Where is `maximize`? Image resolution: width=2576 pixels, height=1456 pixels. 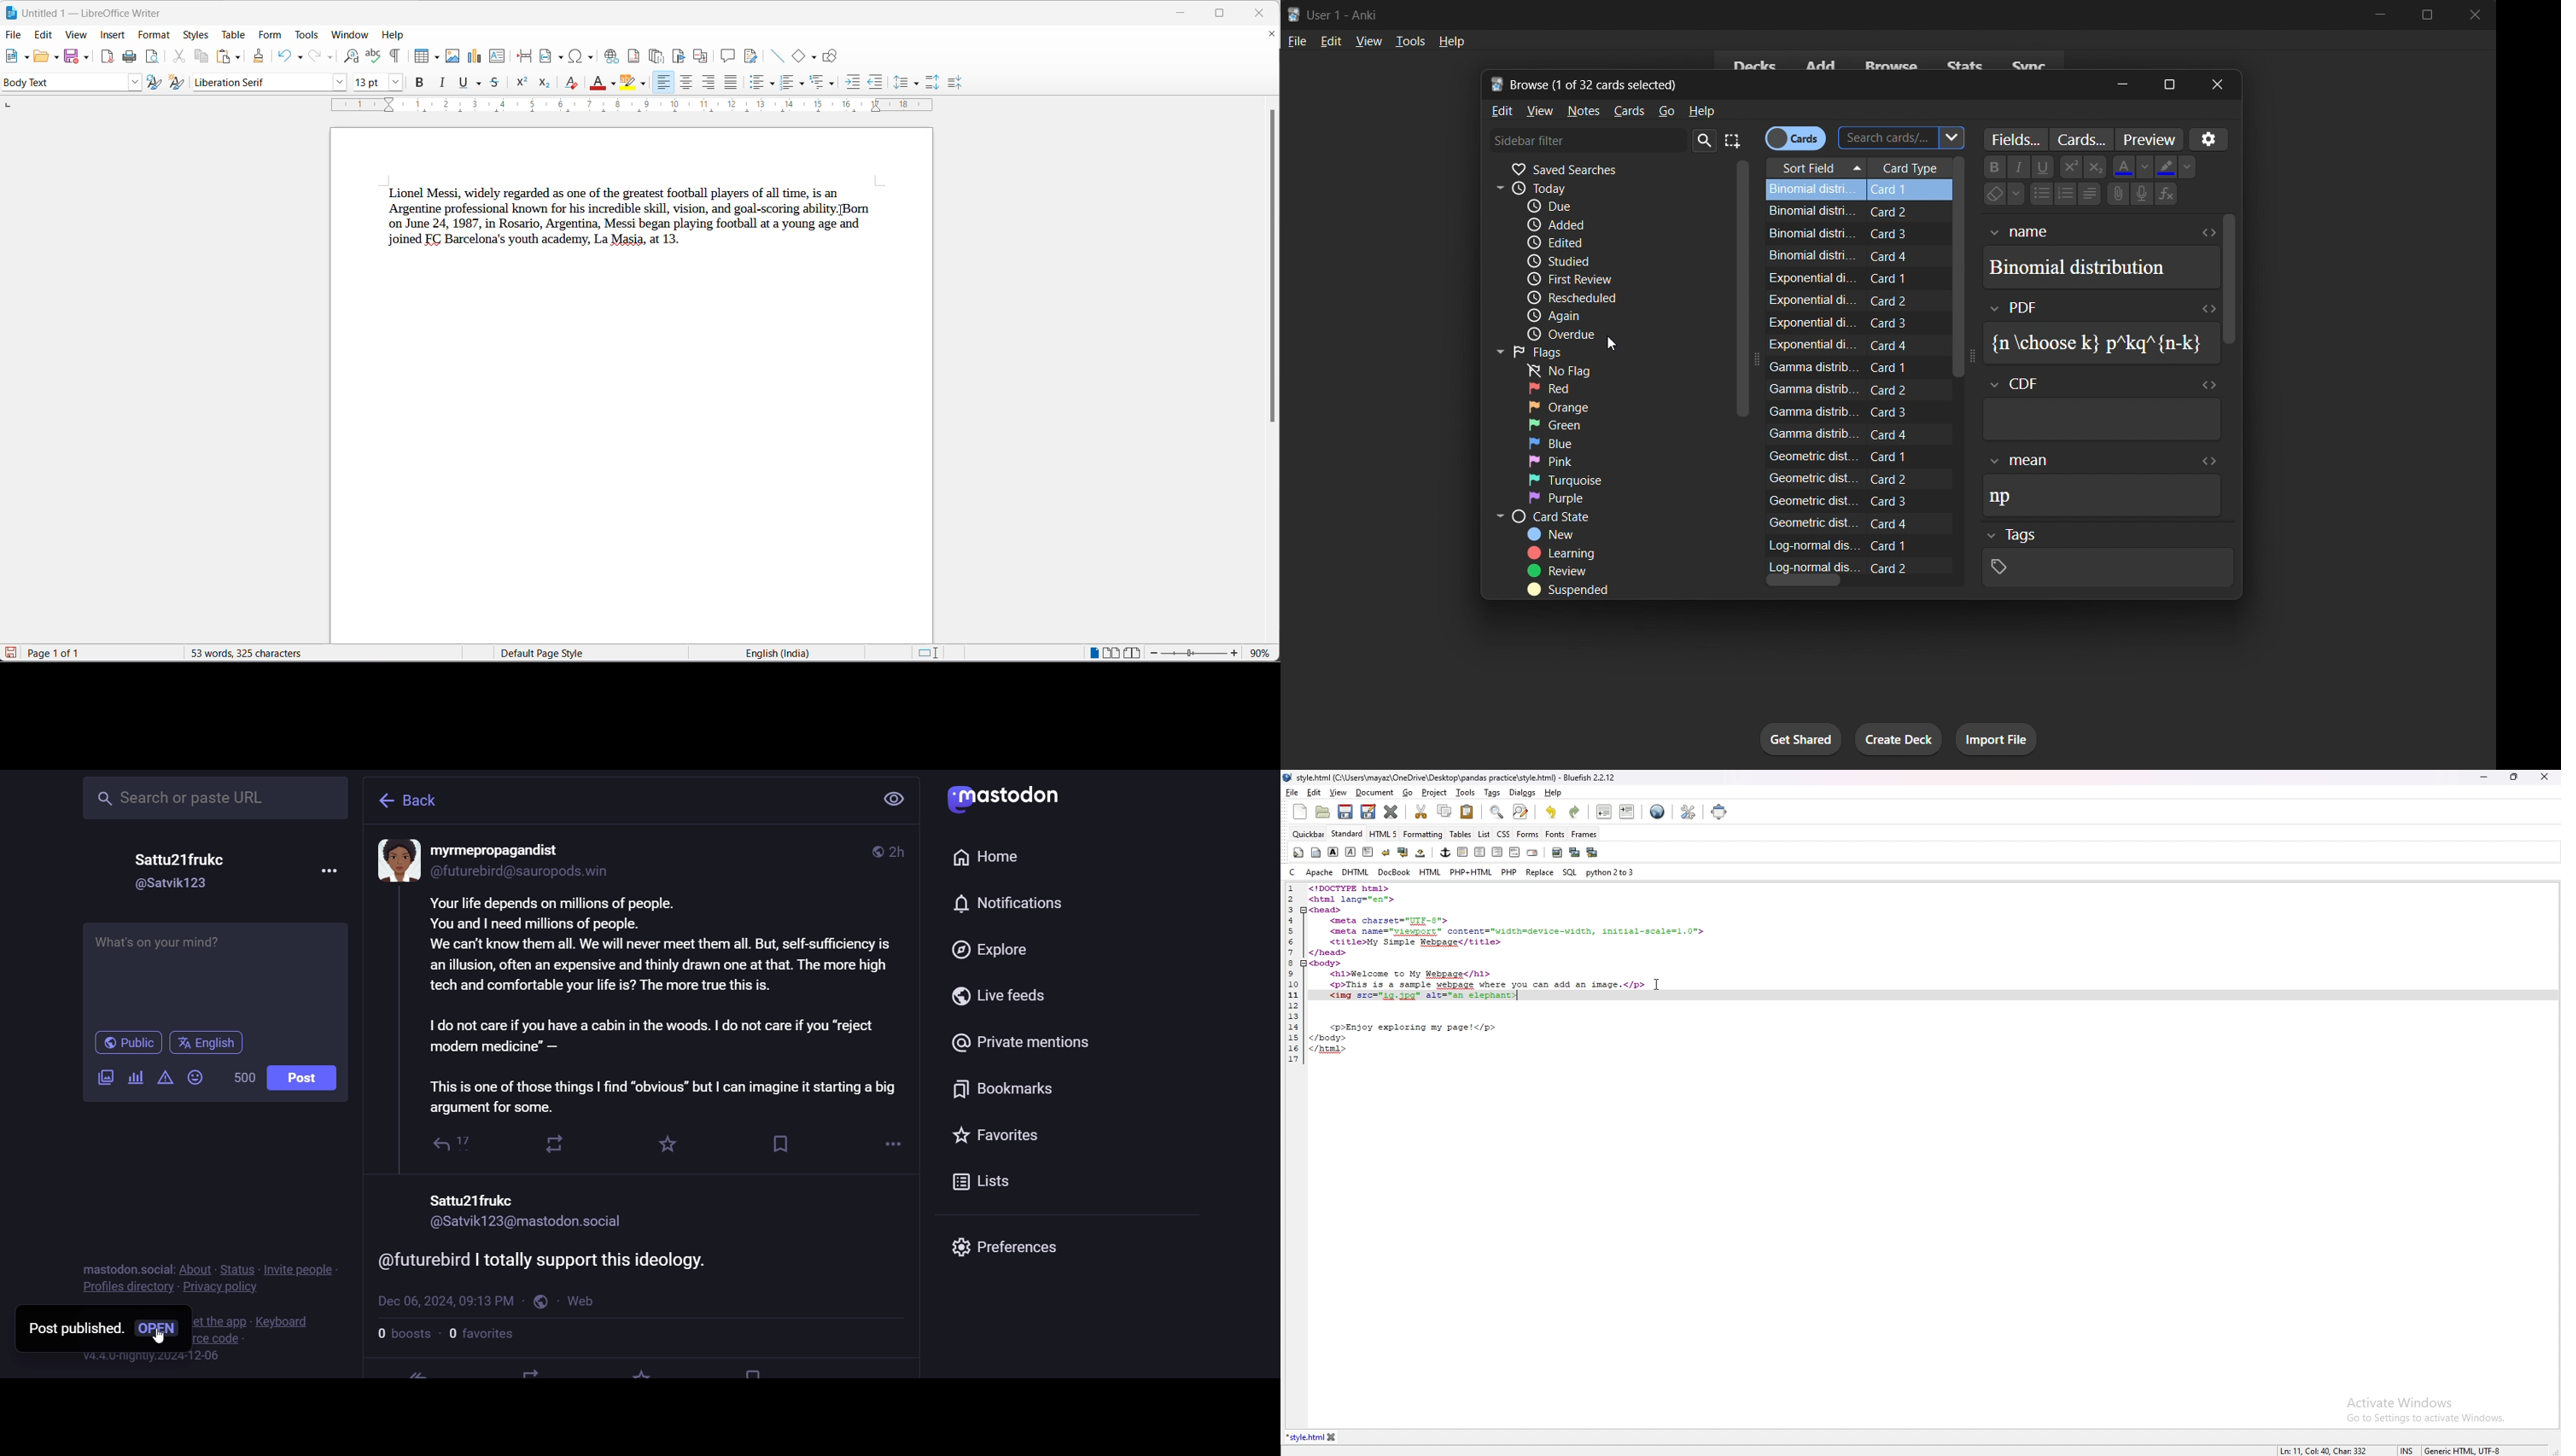
maximize is located at coordinates (2170, 83).